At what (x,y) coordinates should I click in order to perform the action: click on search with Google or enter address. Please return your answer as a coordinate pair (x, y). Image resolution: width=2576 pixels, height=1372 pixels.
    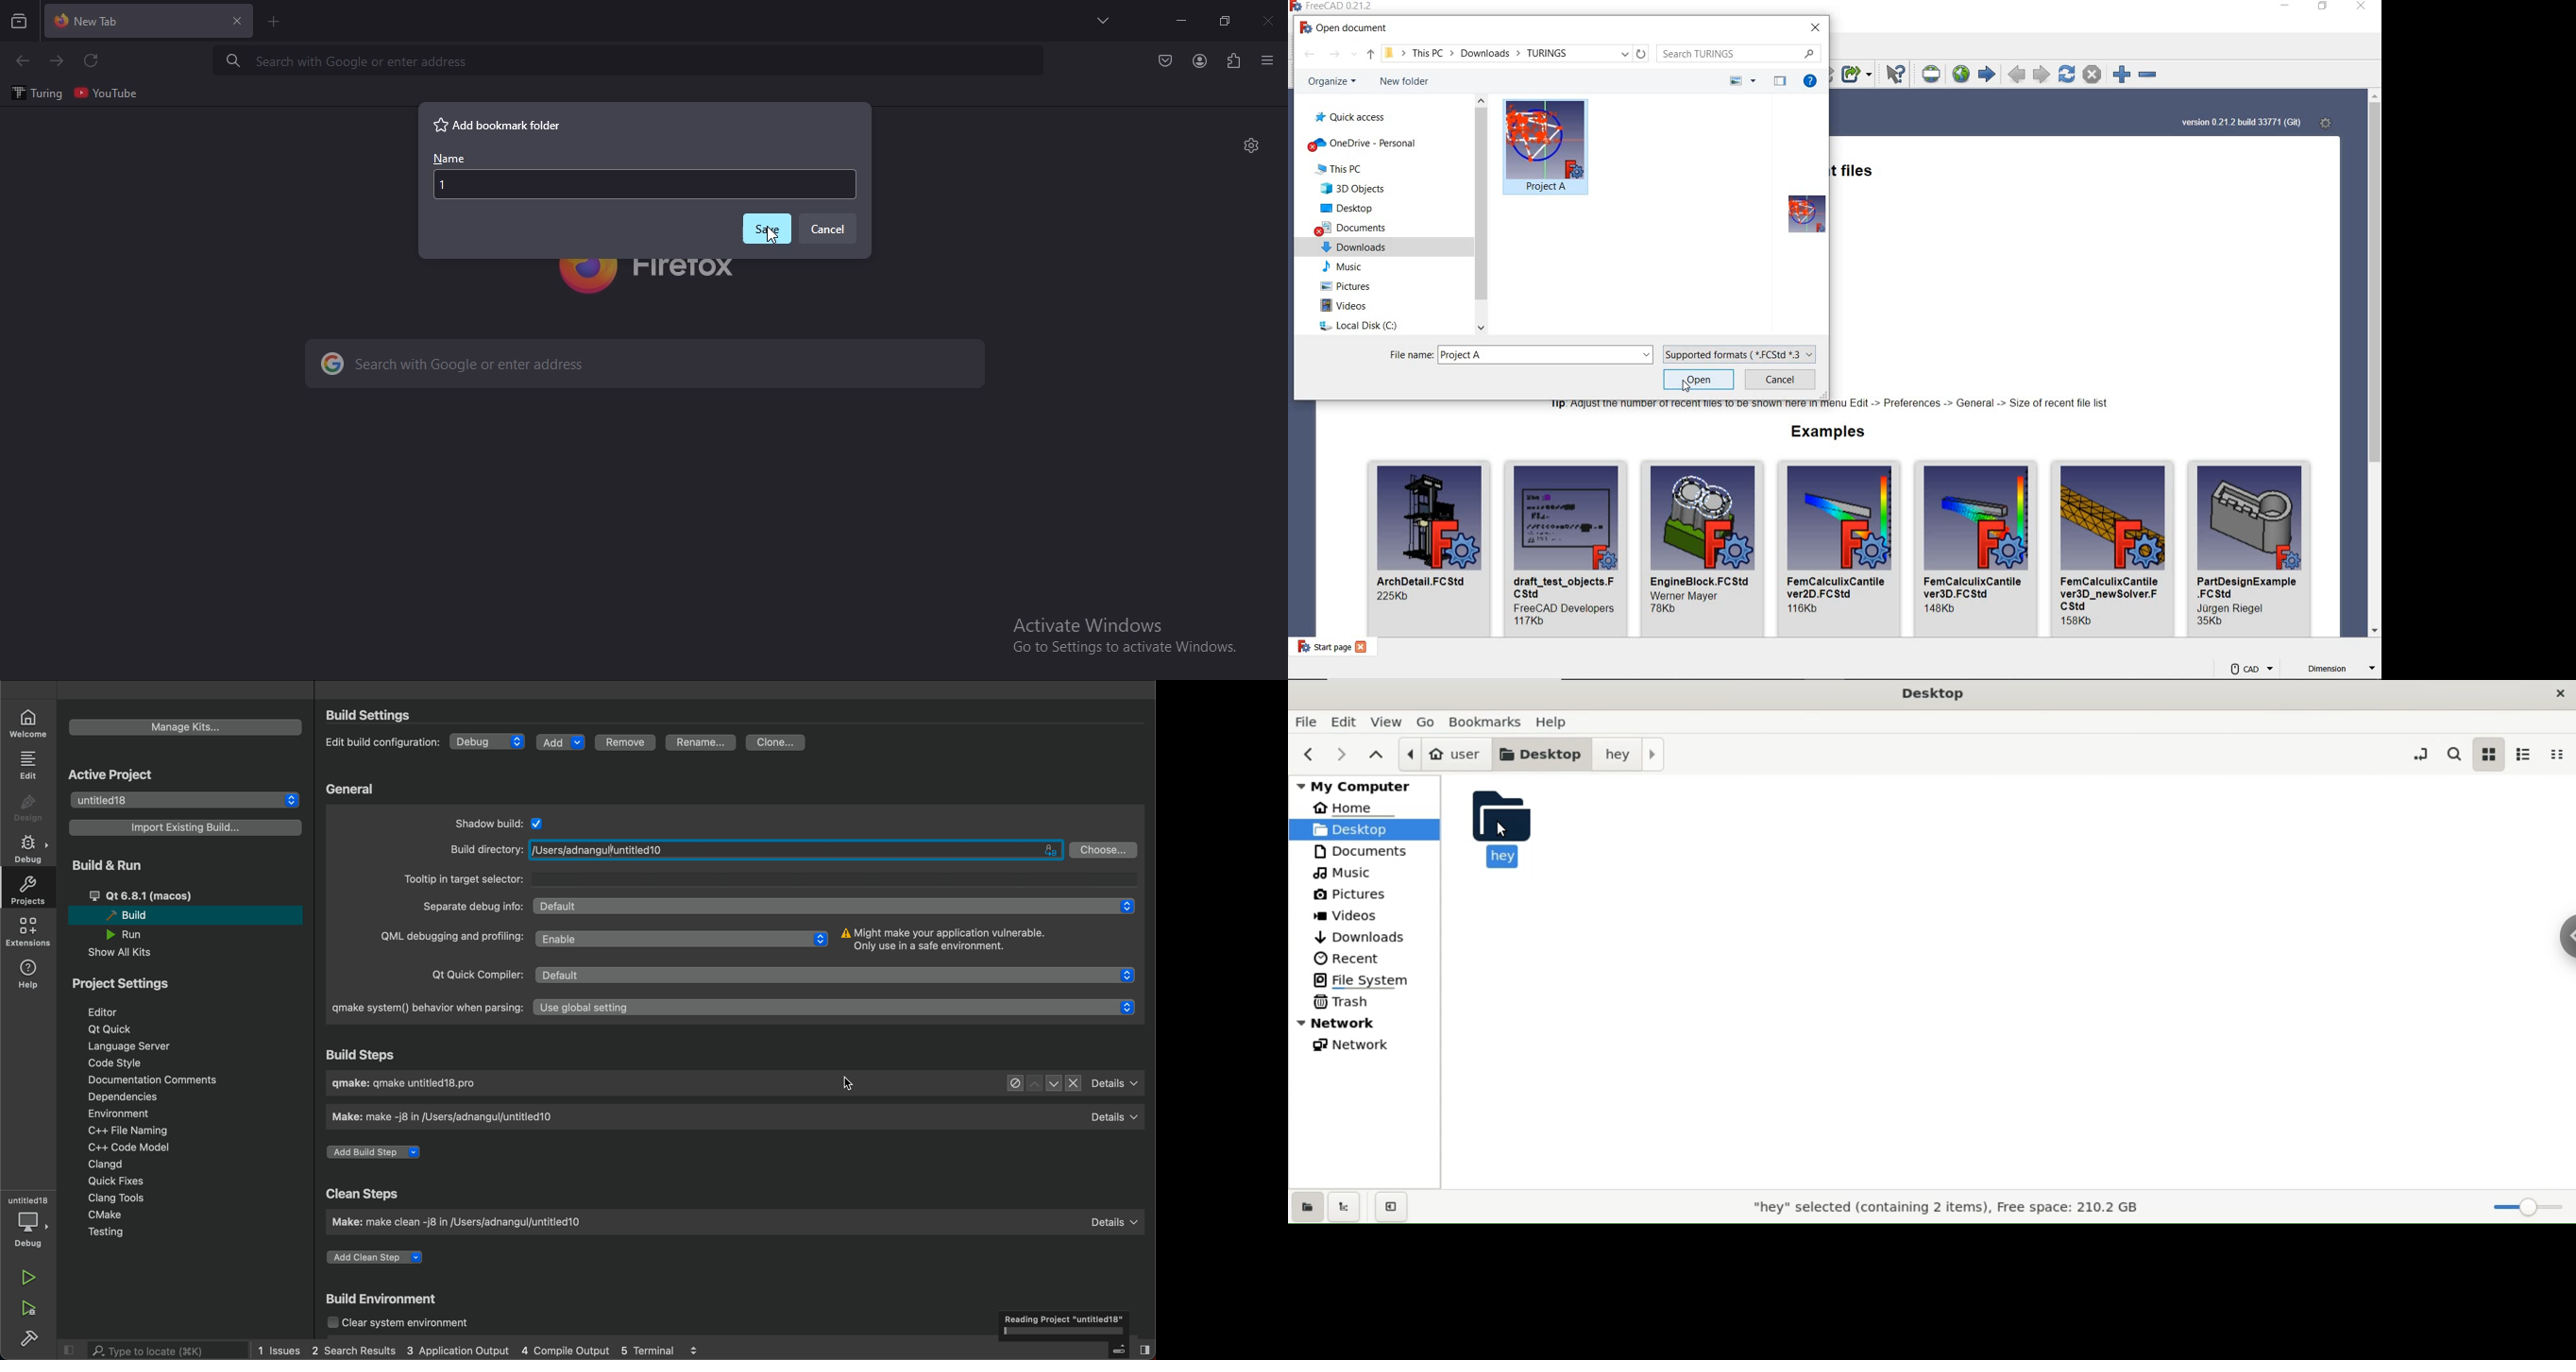
    Looking at the image, I should click on (535, 361).